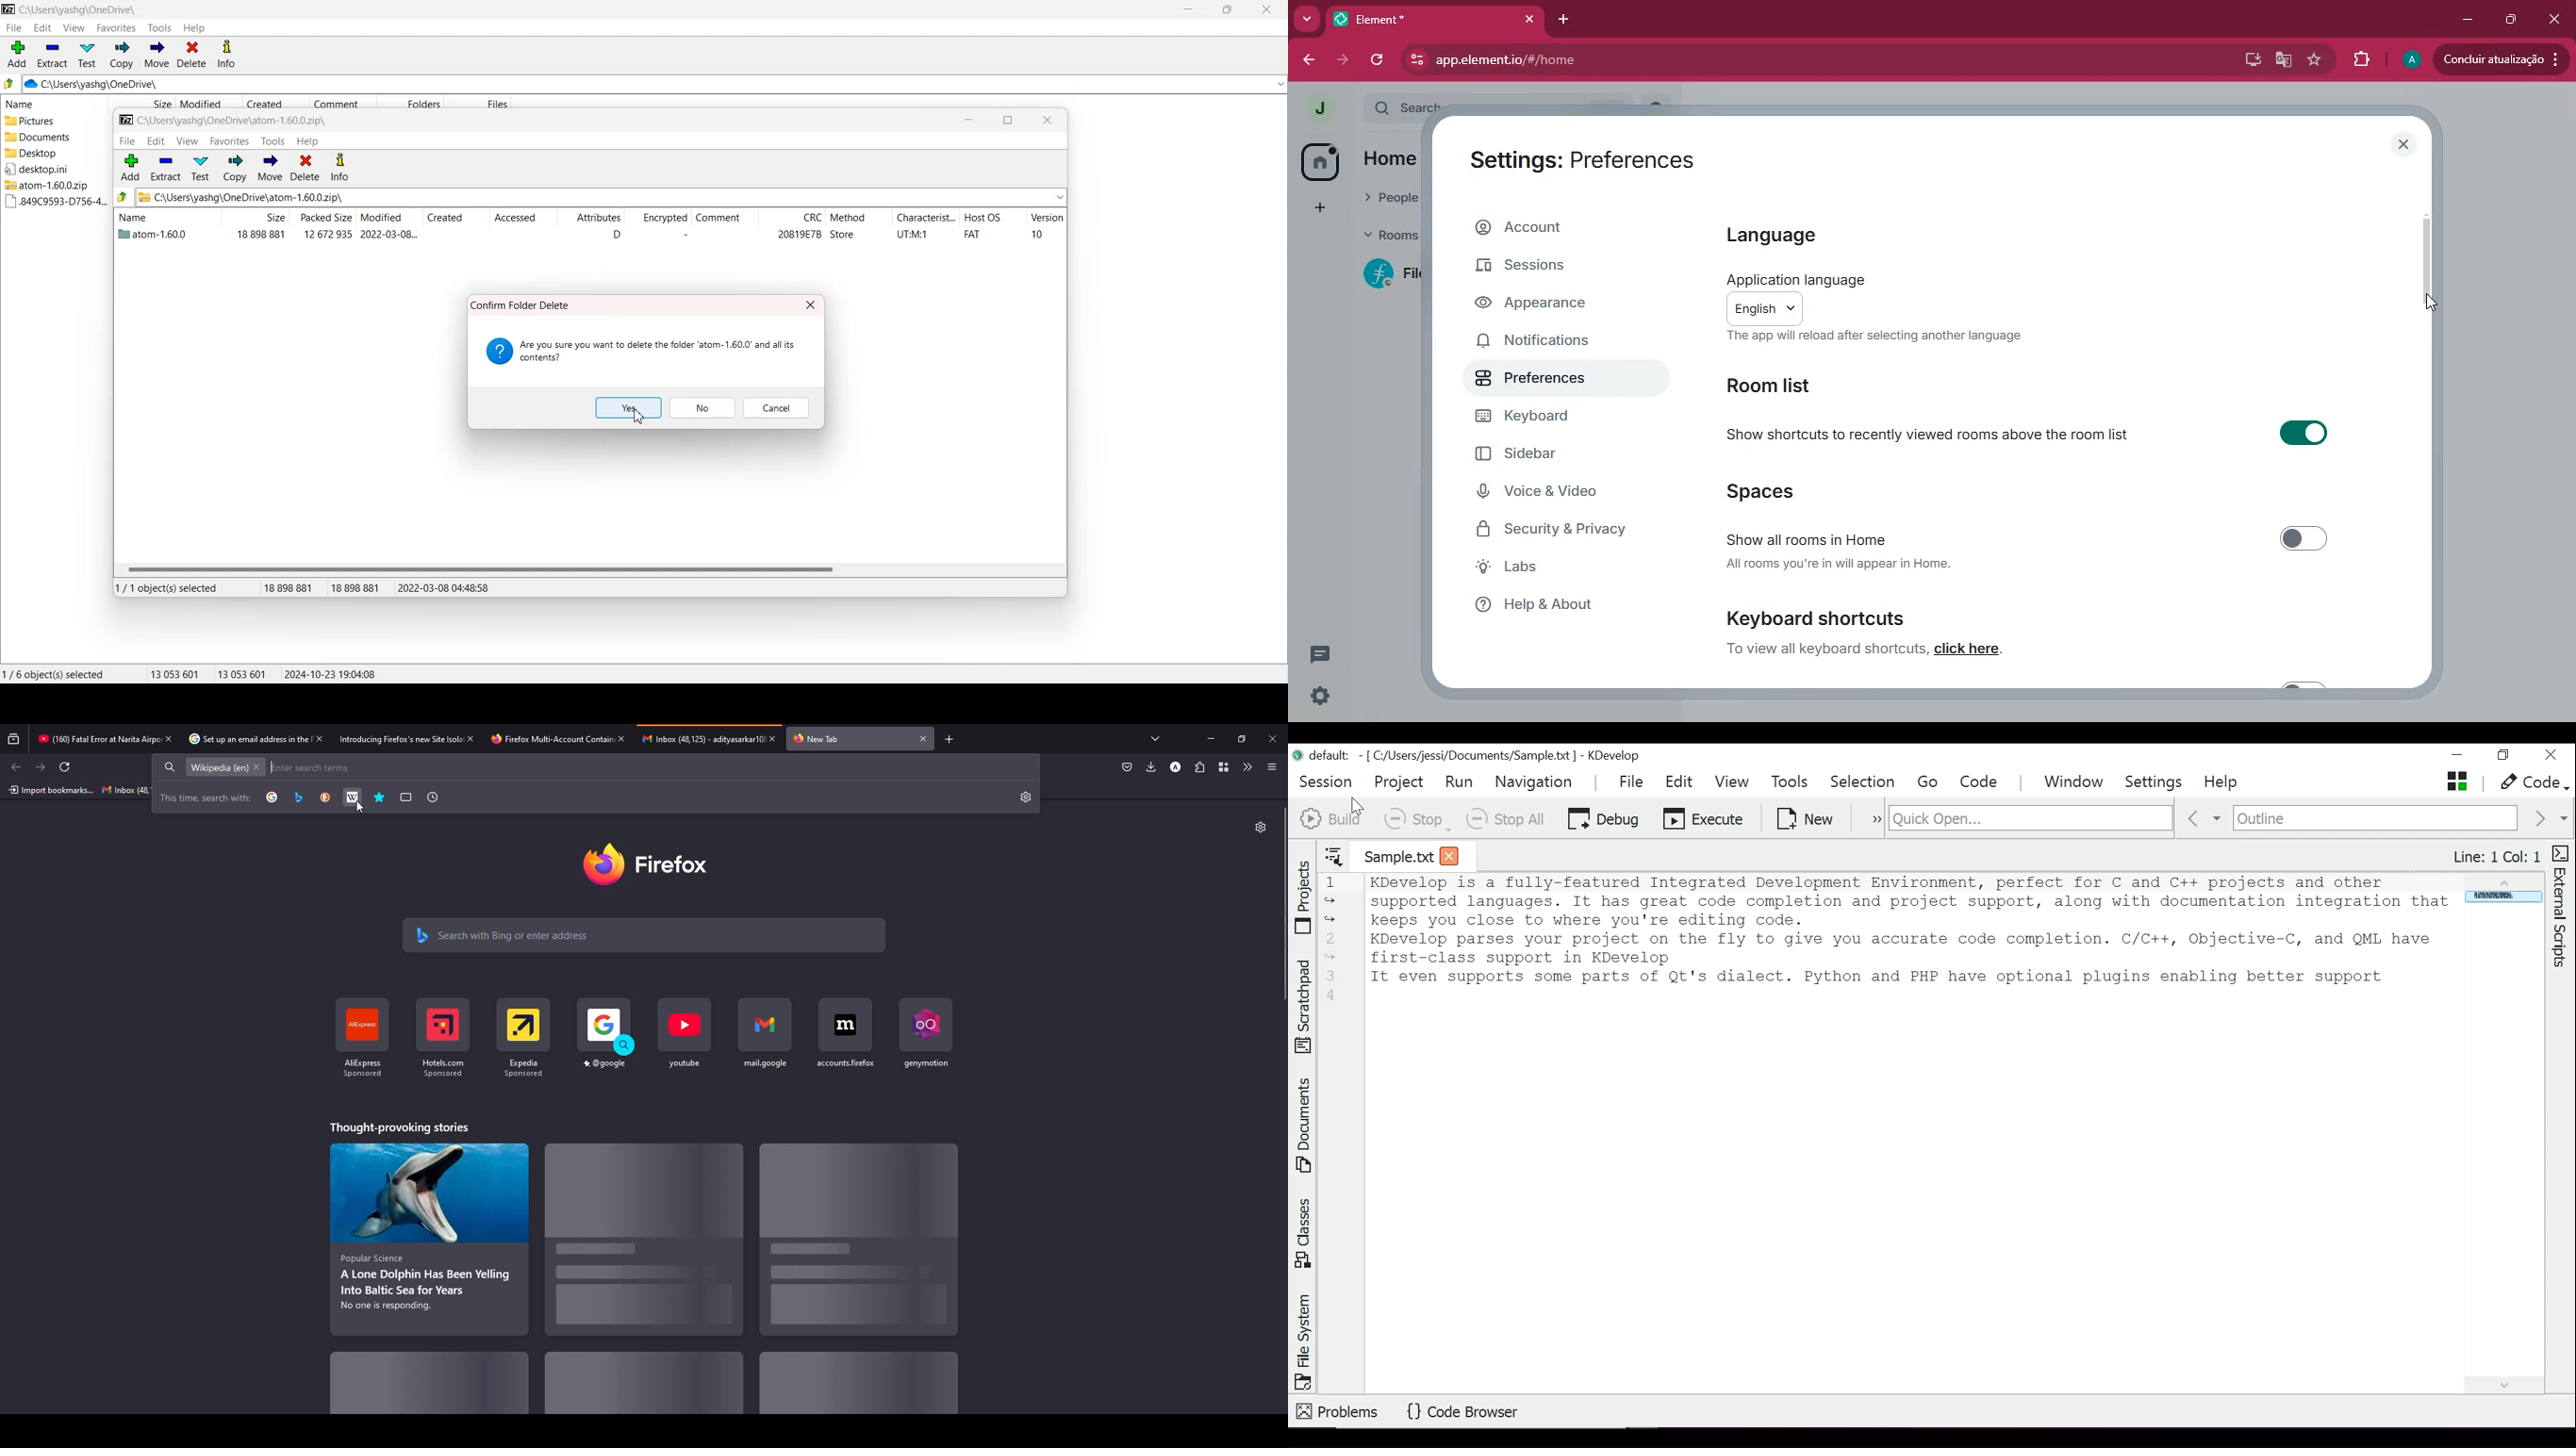 Image resolution: width=2576 pixels, height=1456 pixels. I want to click on shortcut, so click(766, 1043).